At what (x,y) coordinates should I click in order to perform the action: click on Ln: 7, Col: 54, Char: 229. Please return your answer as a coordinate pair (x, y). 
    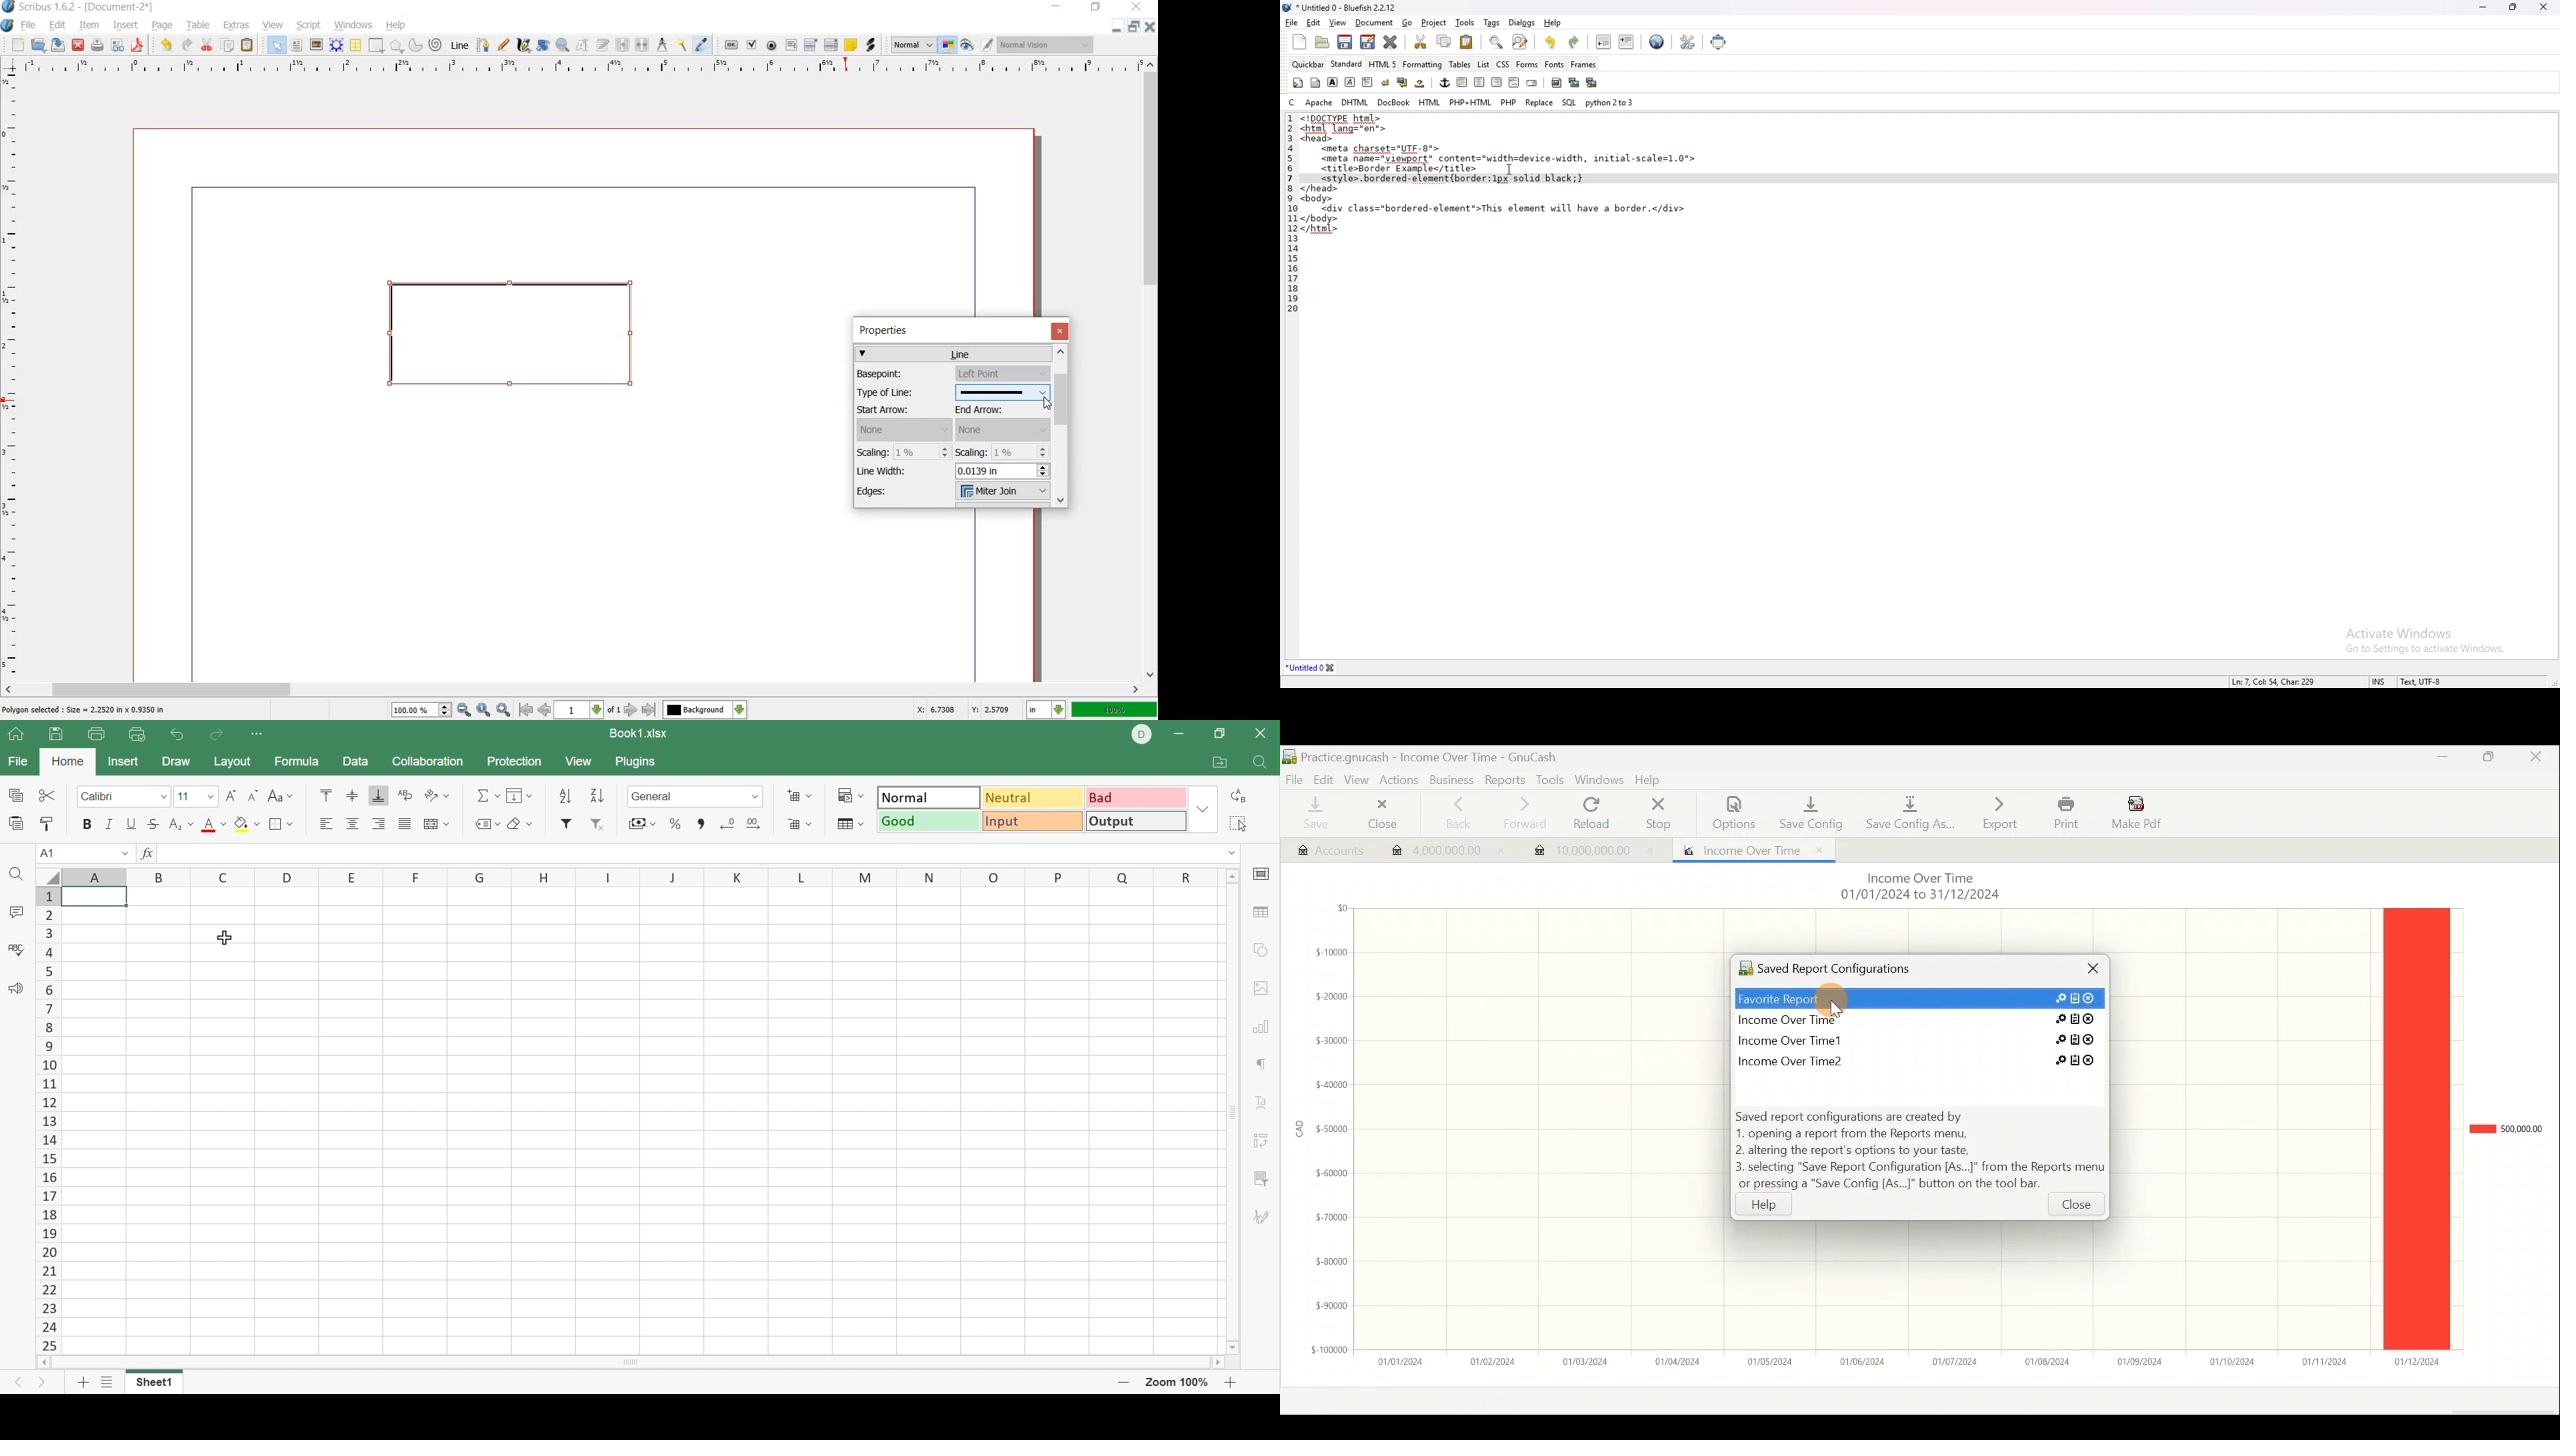
    Looking at the image, I should click on (2273, 681).